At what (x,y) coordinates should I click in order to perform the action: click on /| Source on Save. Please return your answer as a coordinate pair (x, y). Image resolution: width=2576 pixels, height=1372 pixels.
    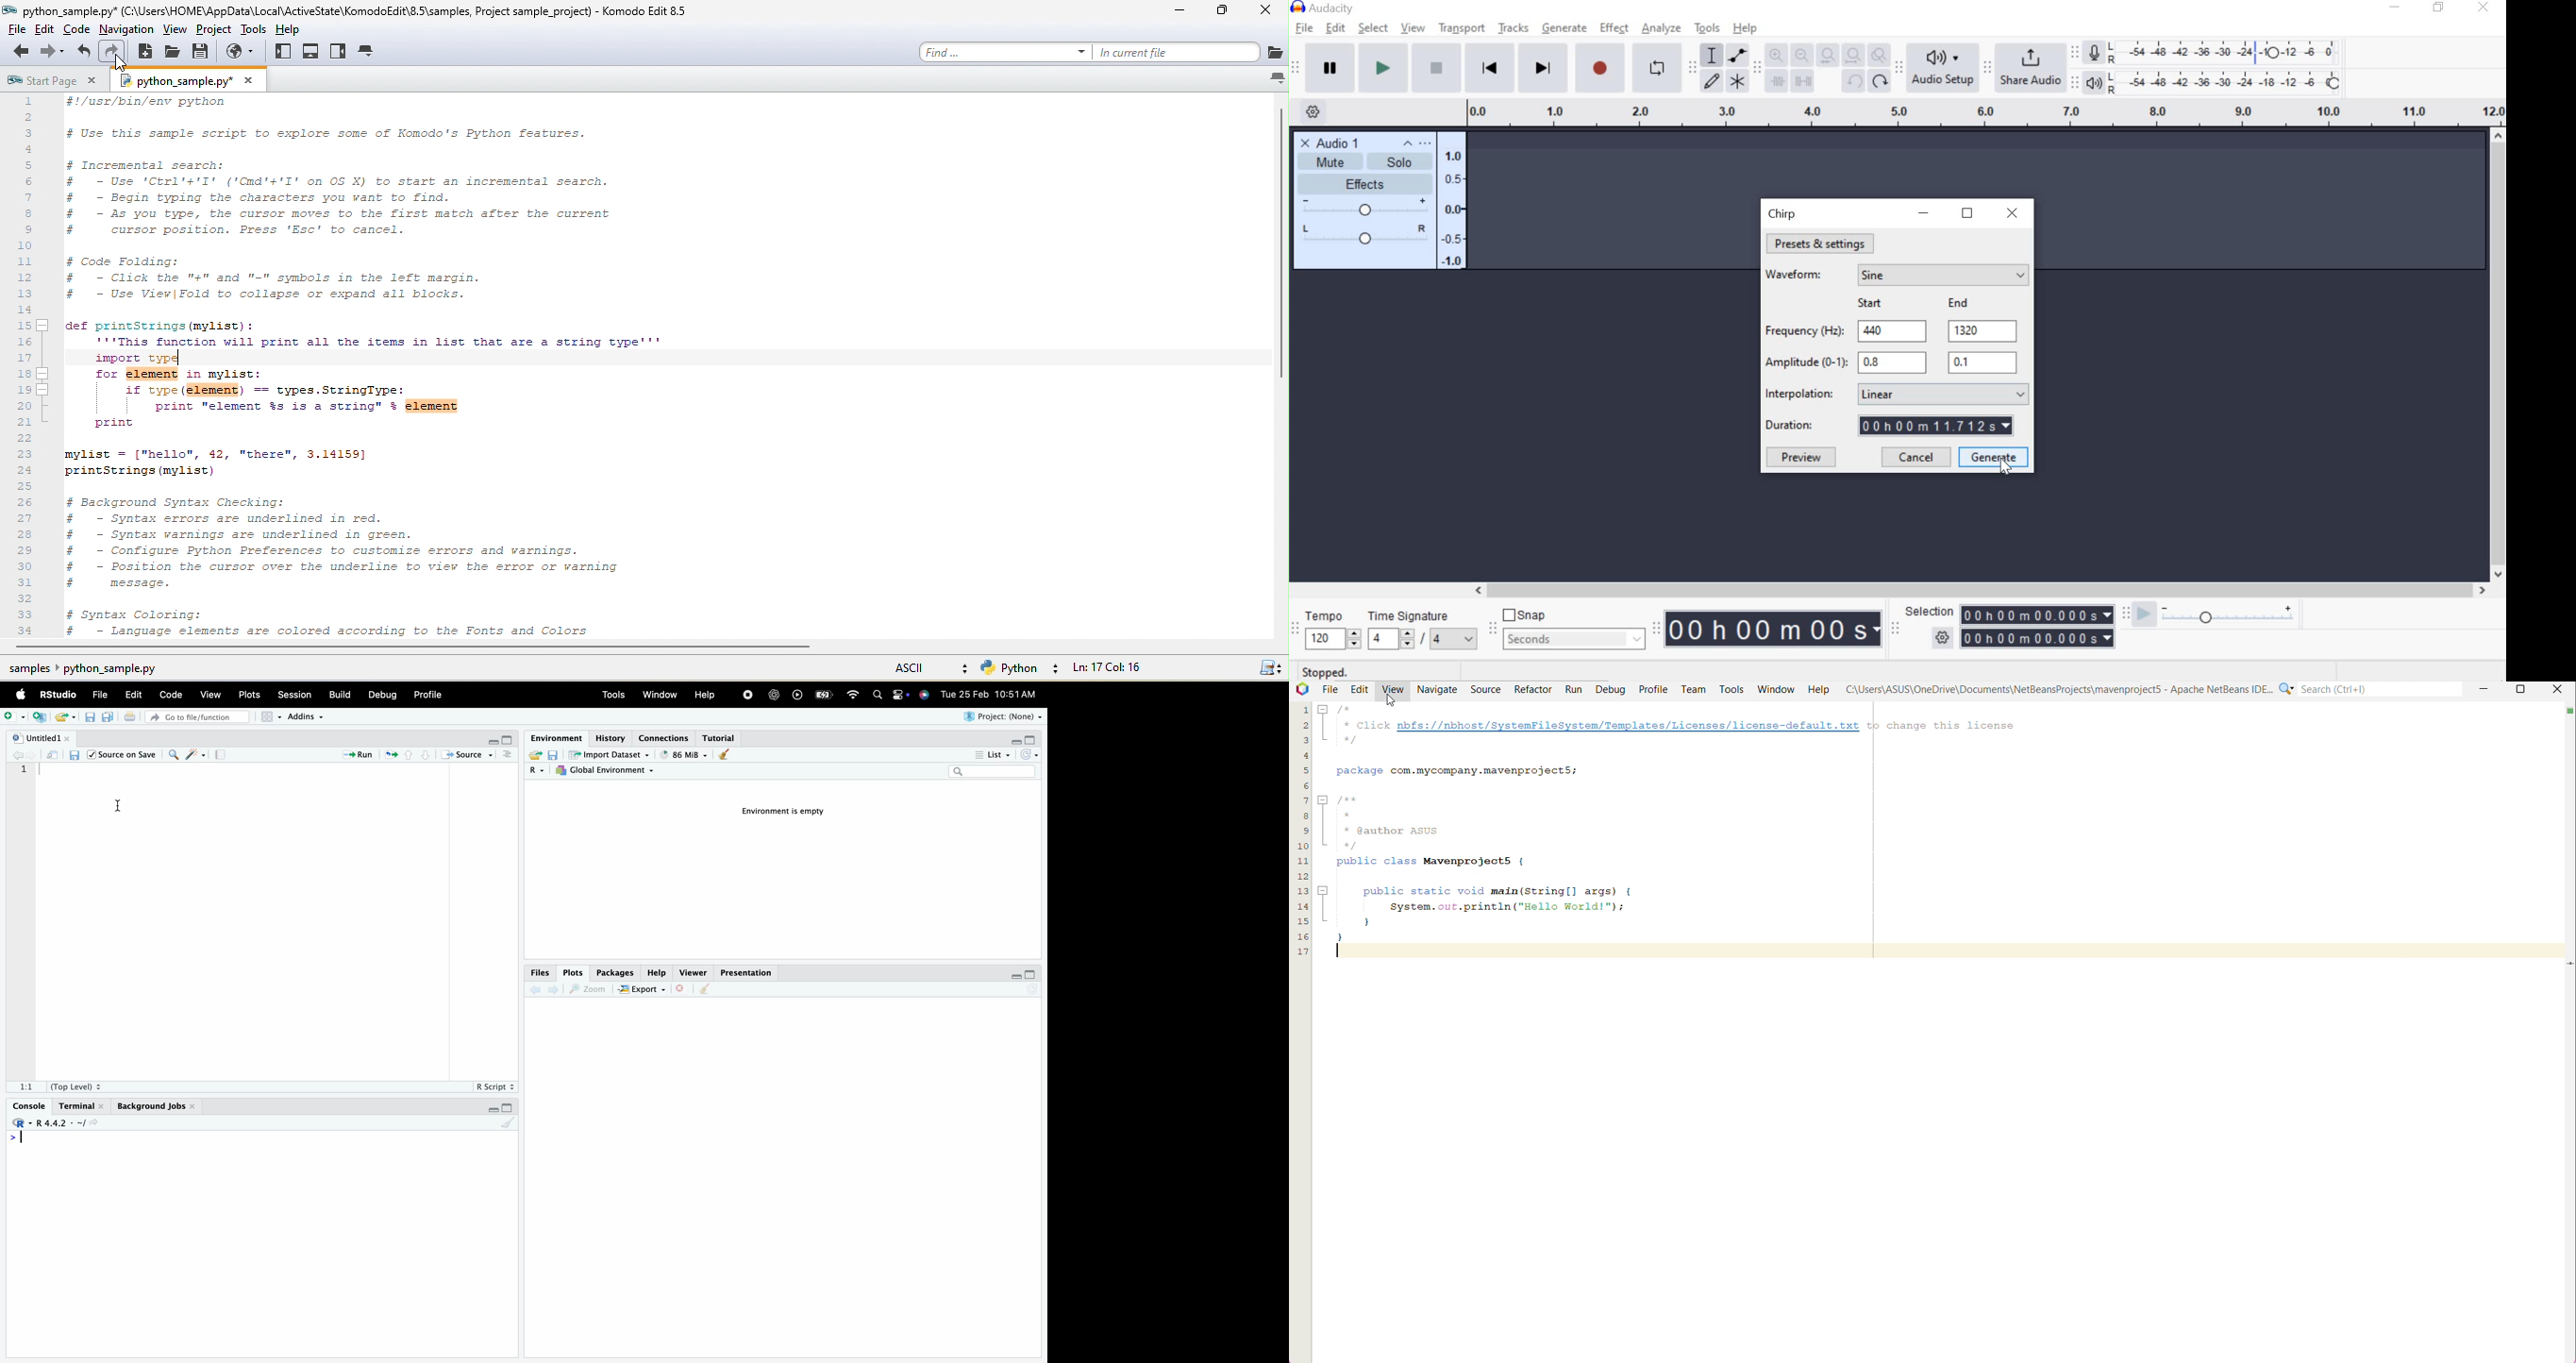
    Looking at the image, I should click on (122, 755).